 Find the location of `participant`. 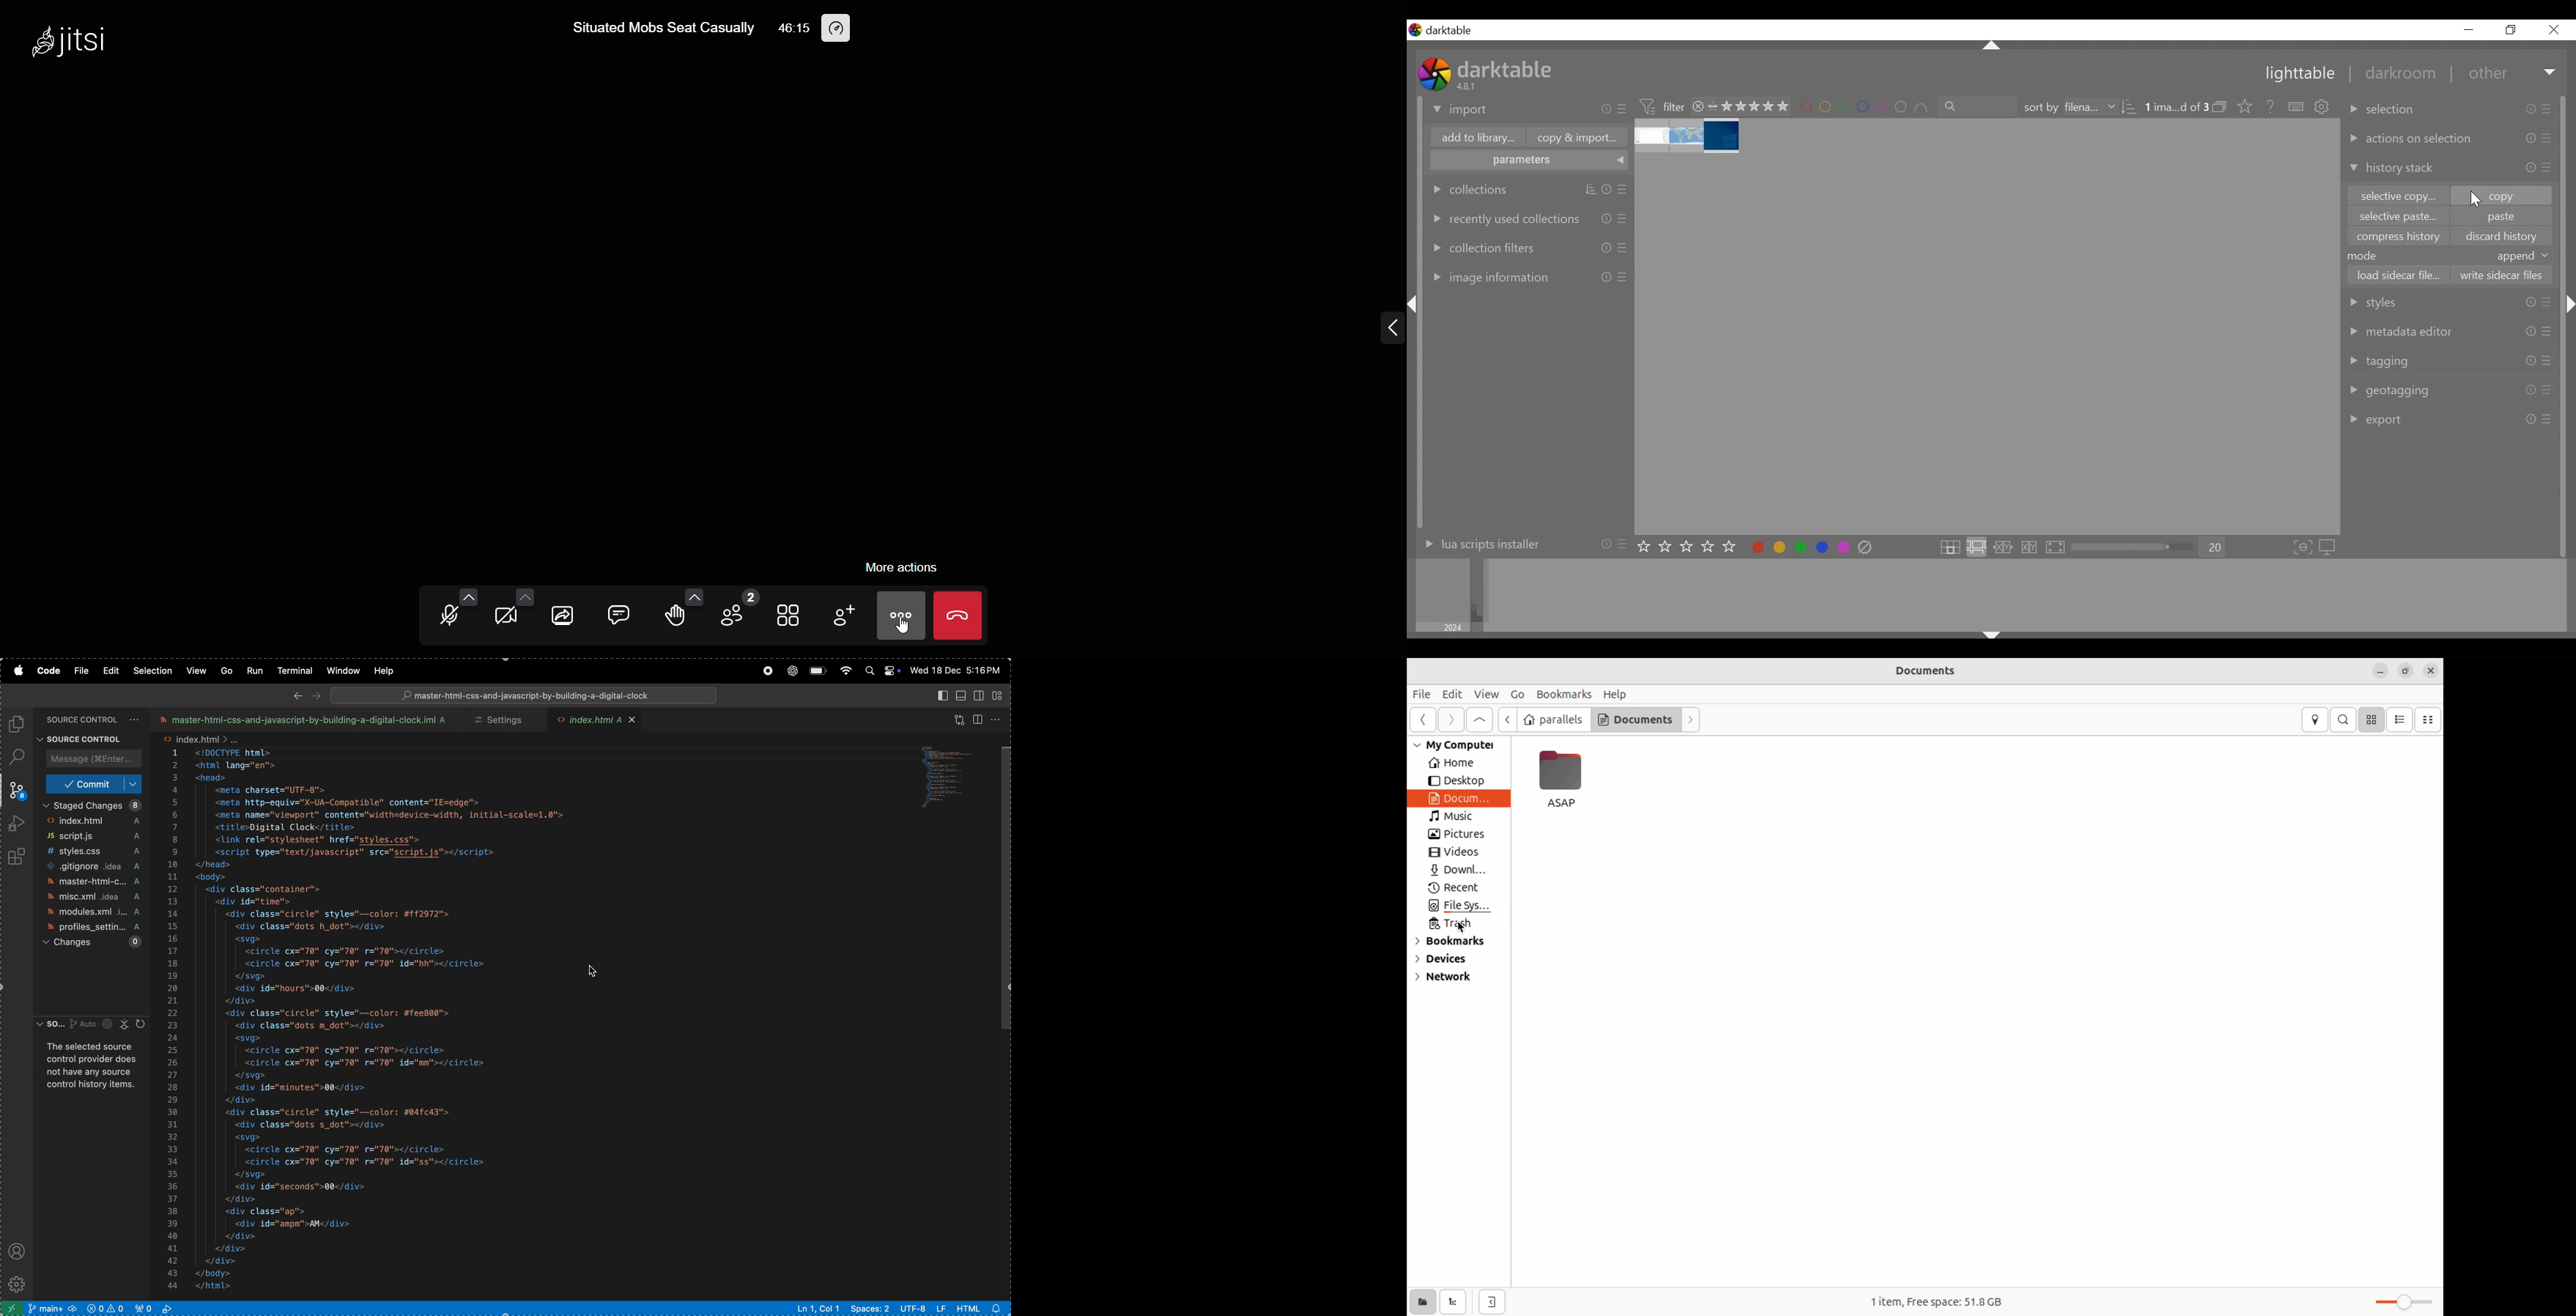

participant is located at coordinates (737, 610).